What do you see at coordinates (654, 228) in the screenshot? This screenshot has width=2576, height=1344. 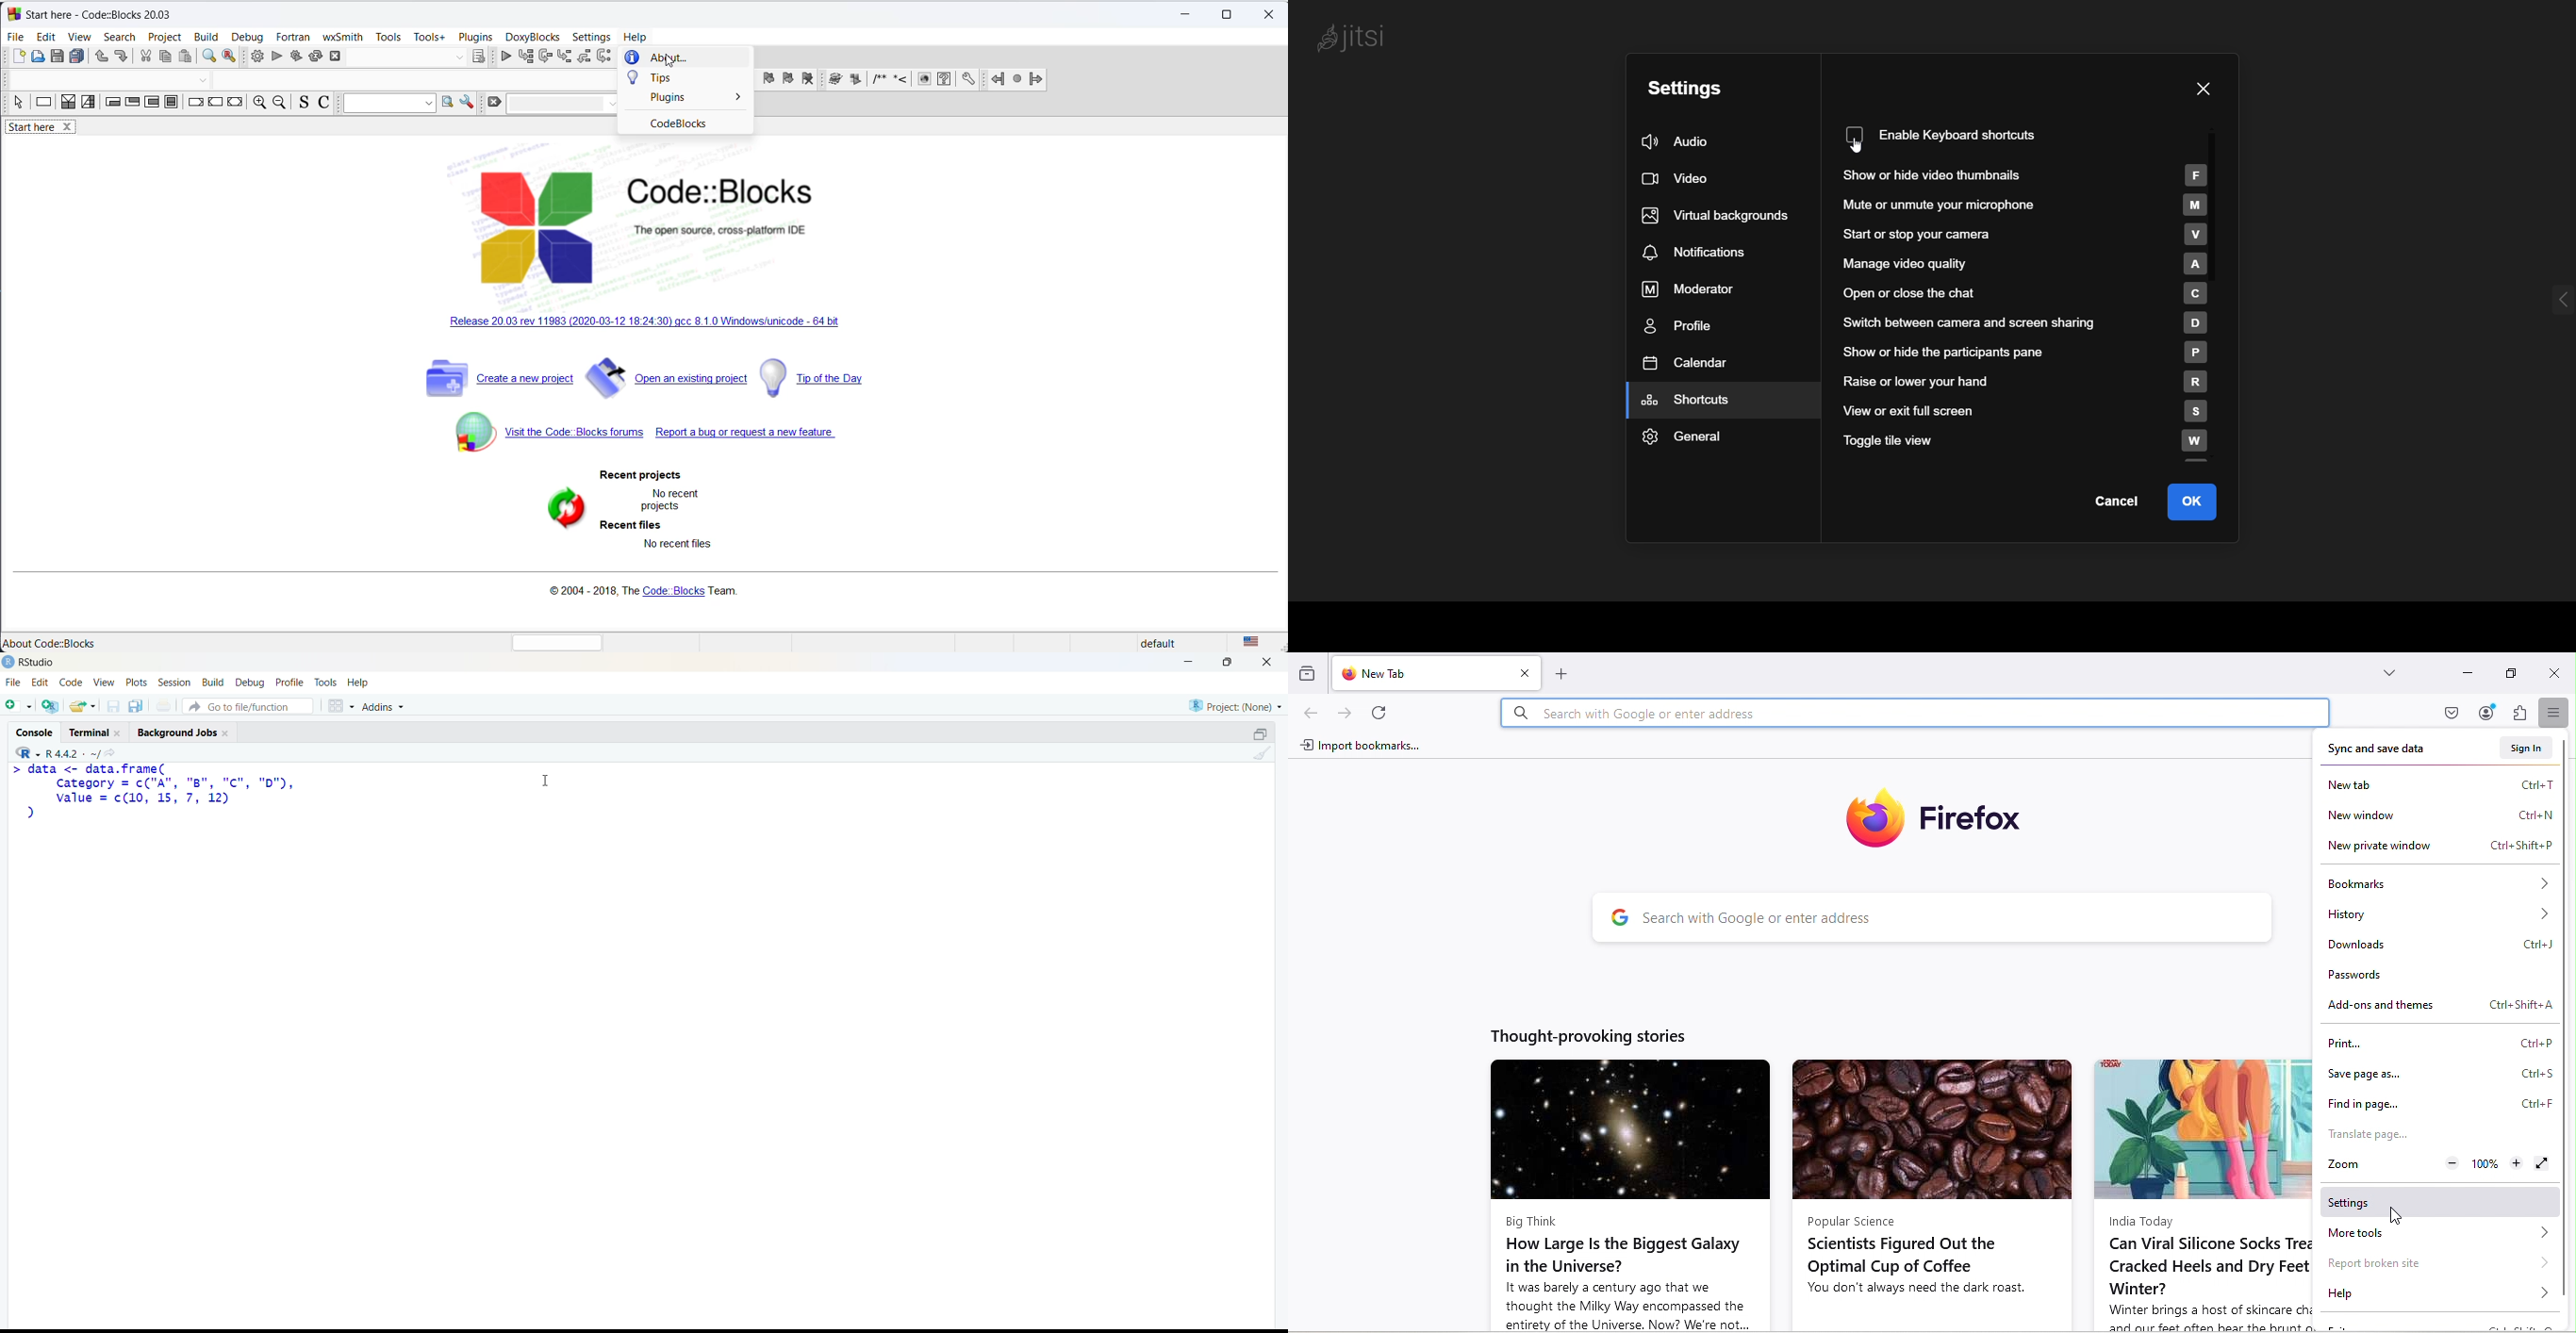 I see `logo` at bounding box center [654, 228].